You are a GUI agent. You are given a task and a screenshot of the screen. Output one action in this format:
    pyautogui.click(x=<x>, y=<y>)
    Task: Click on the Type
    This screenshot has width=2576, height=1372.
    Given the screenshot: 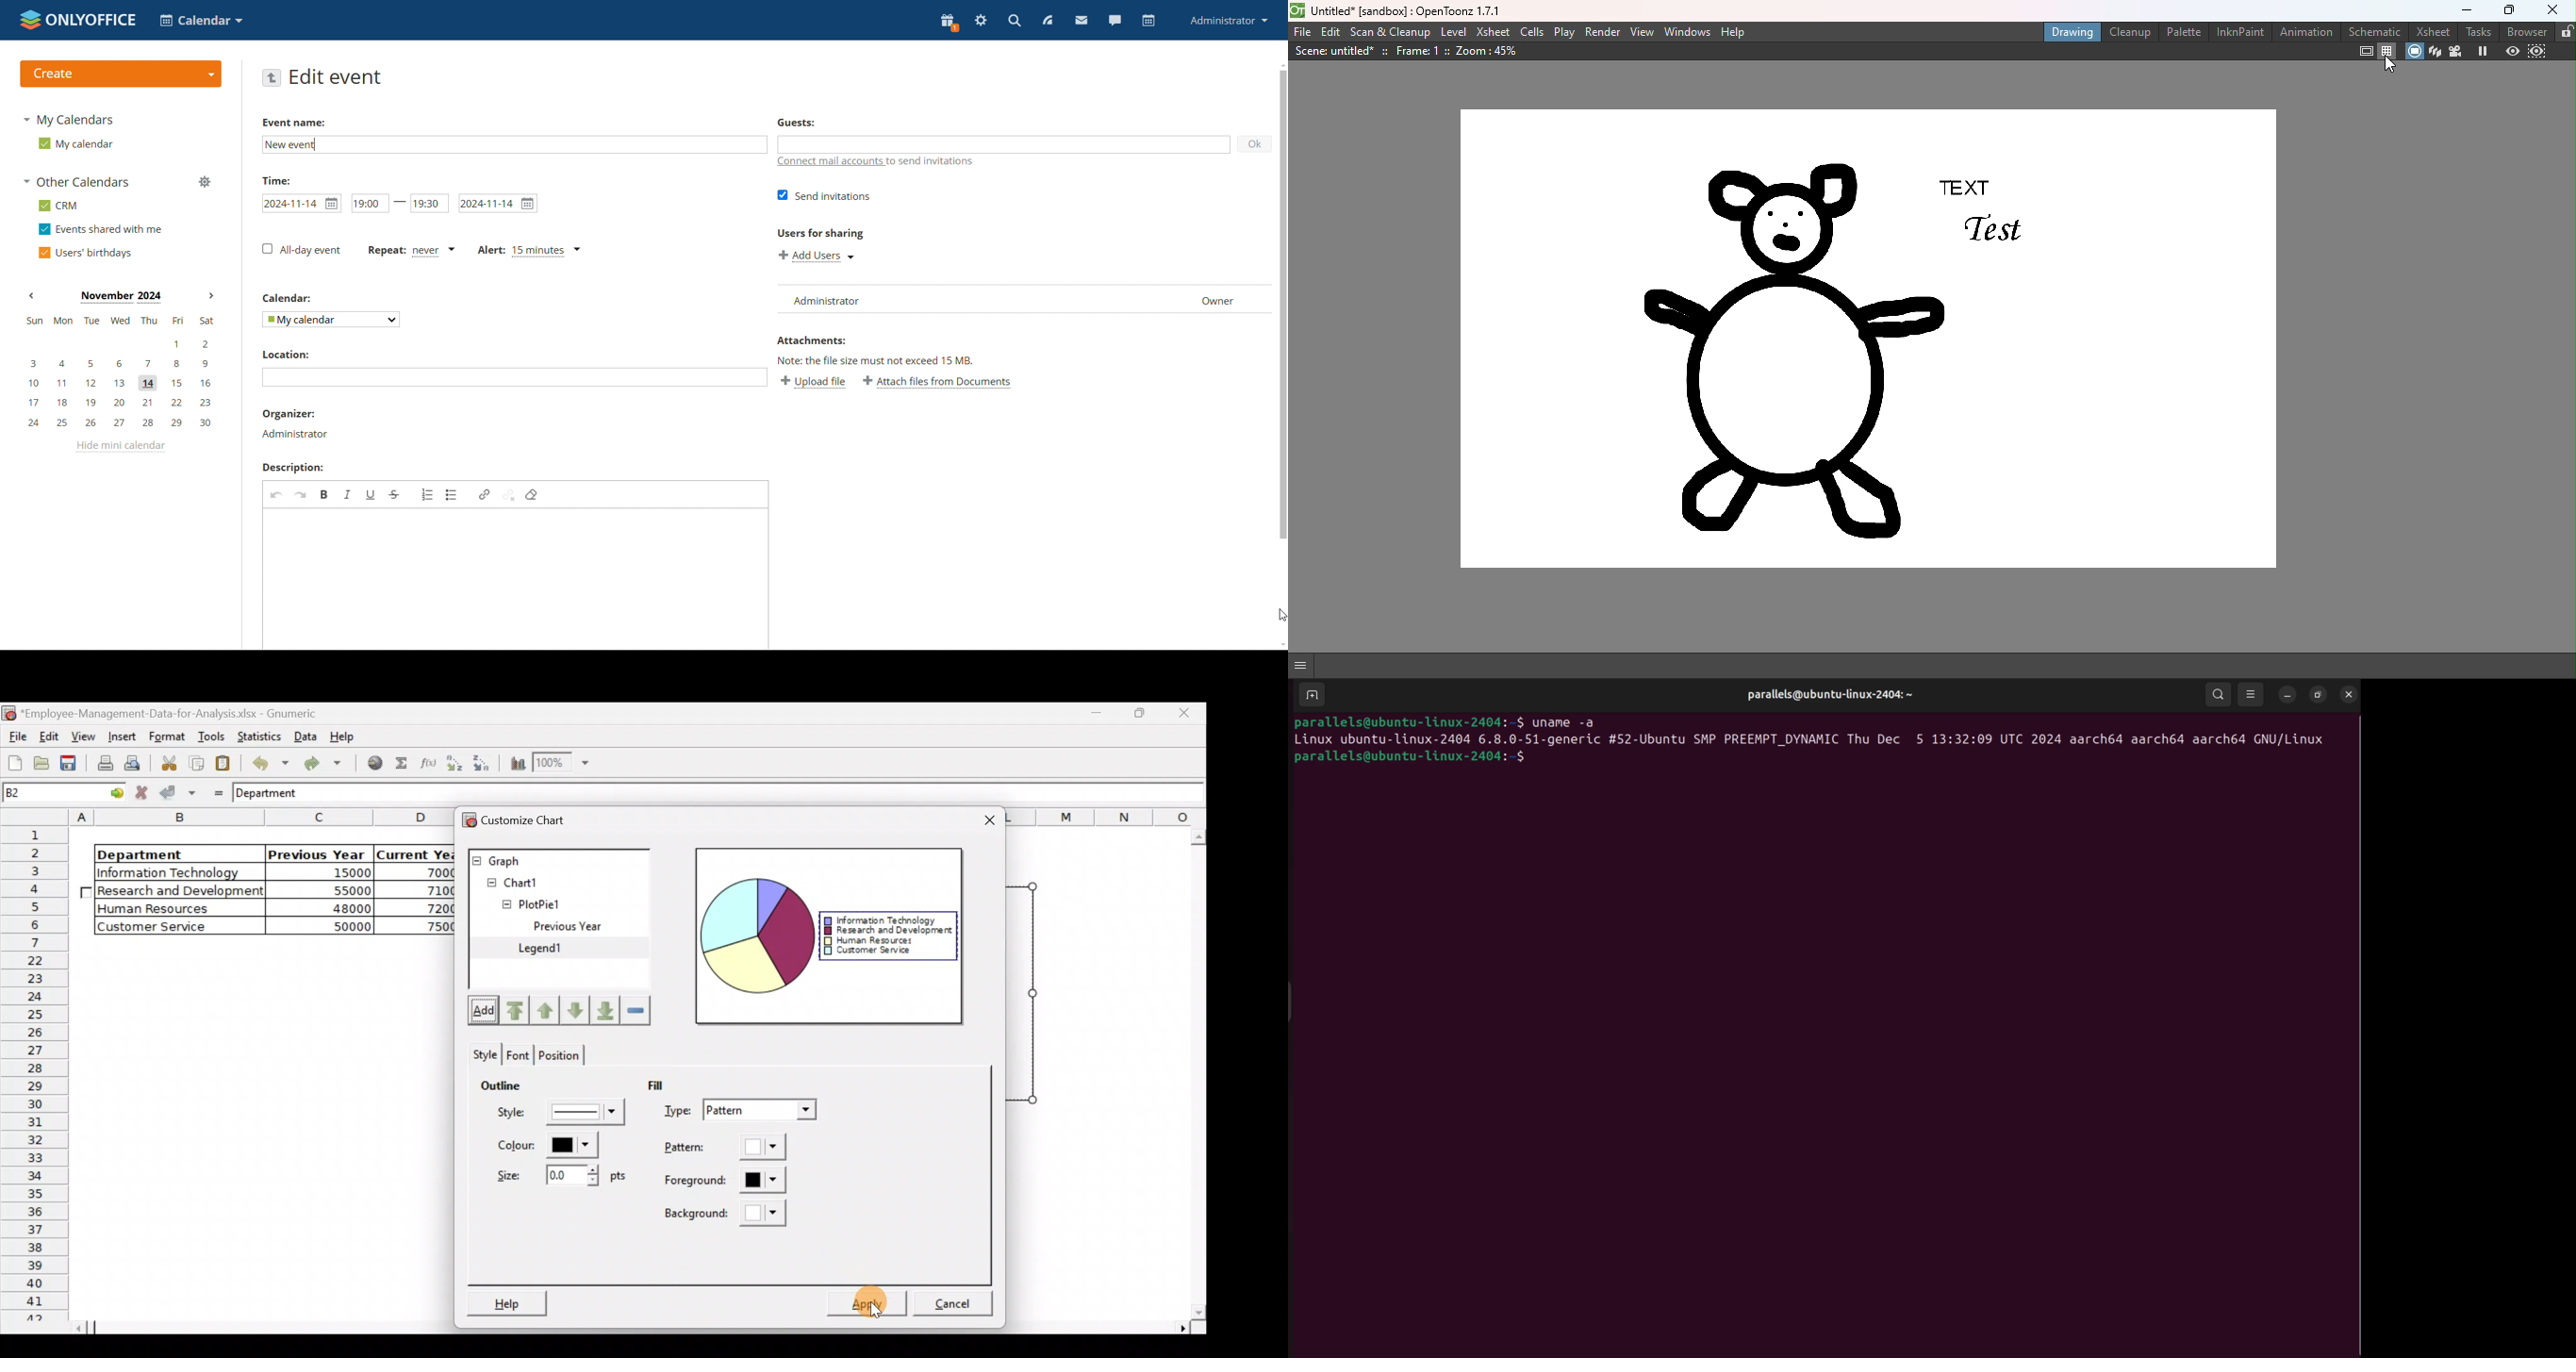 What is the action you would take?
    pyautogui.click(x=739, y=1110)
    